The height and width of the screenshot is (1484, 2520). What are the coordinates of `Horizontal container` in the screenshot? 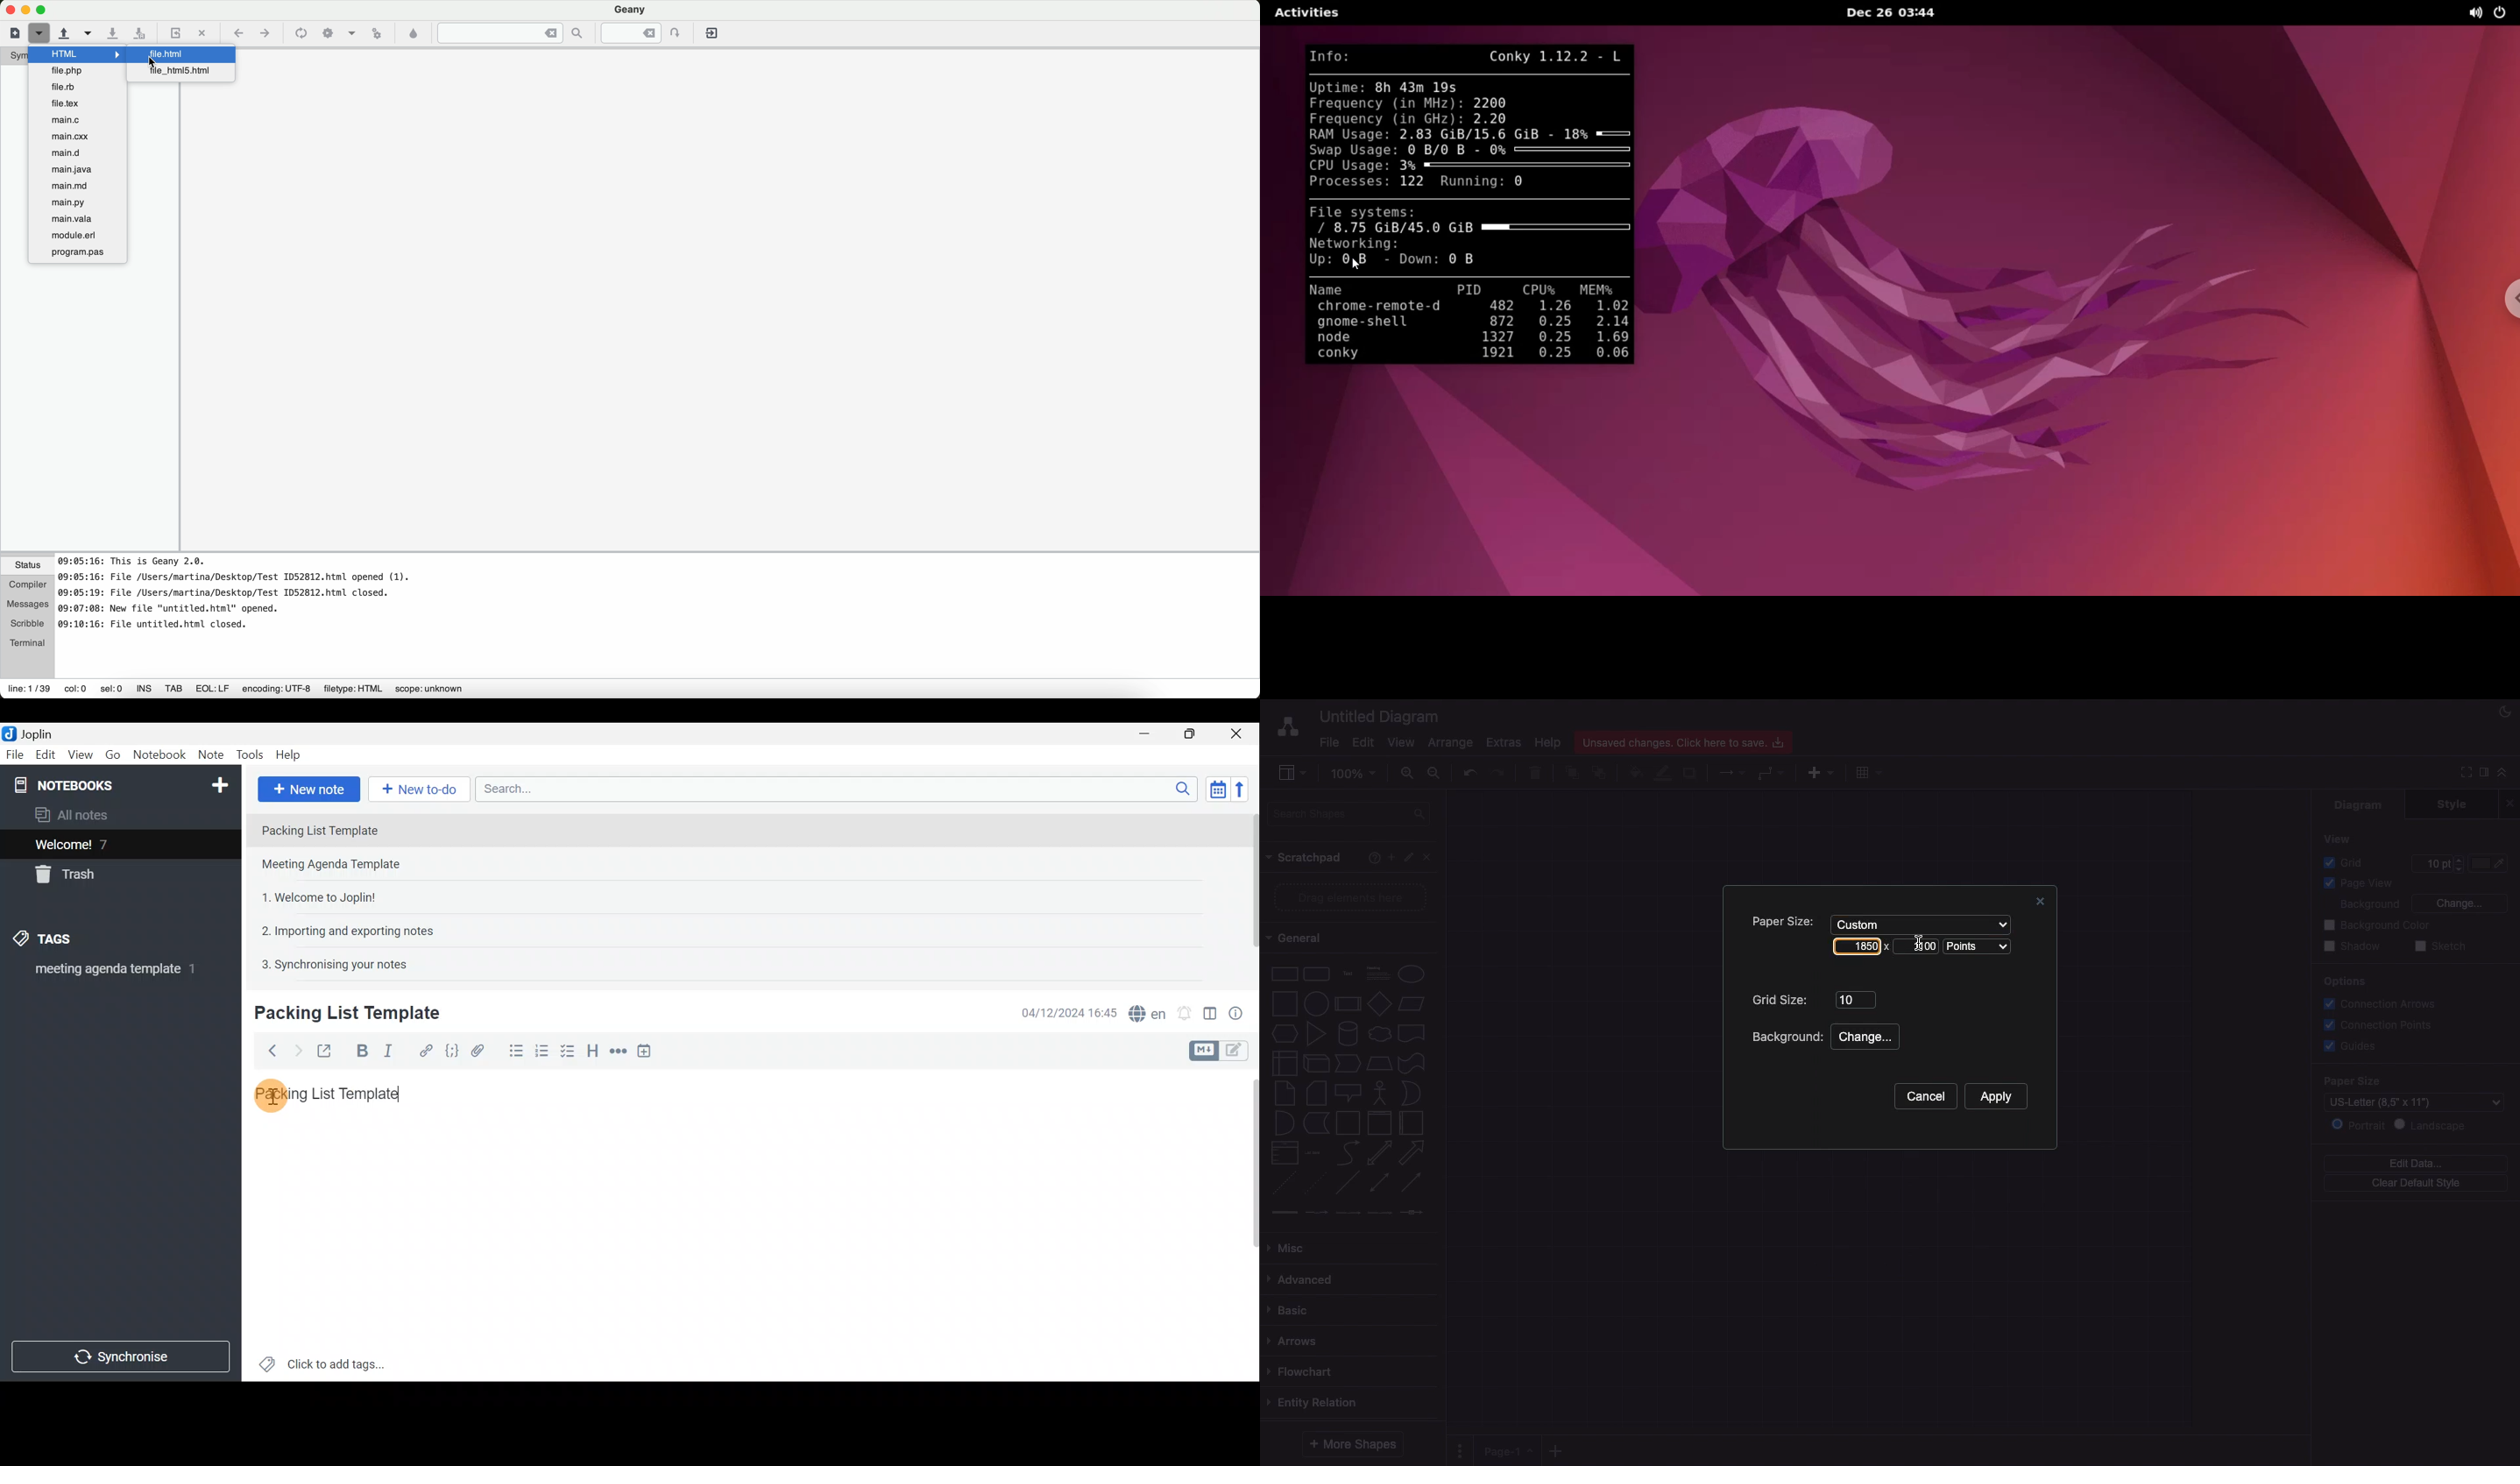 It's located at (1412, 1123).